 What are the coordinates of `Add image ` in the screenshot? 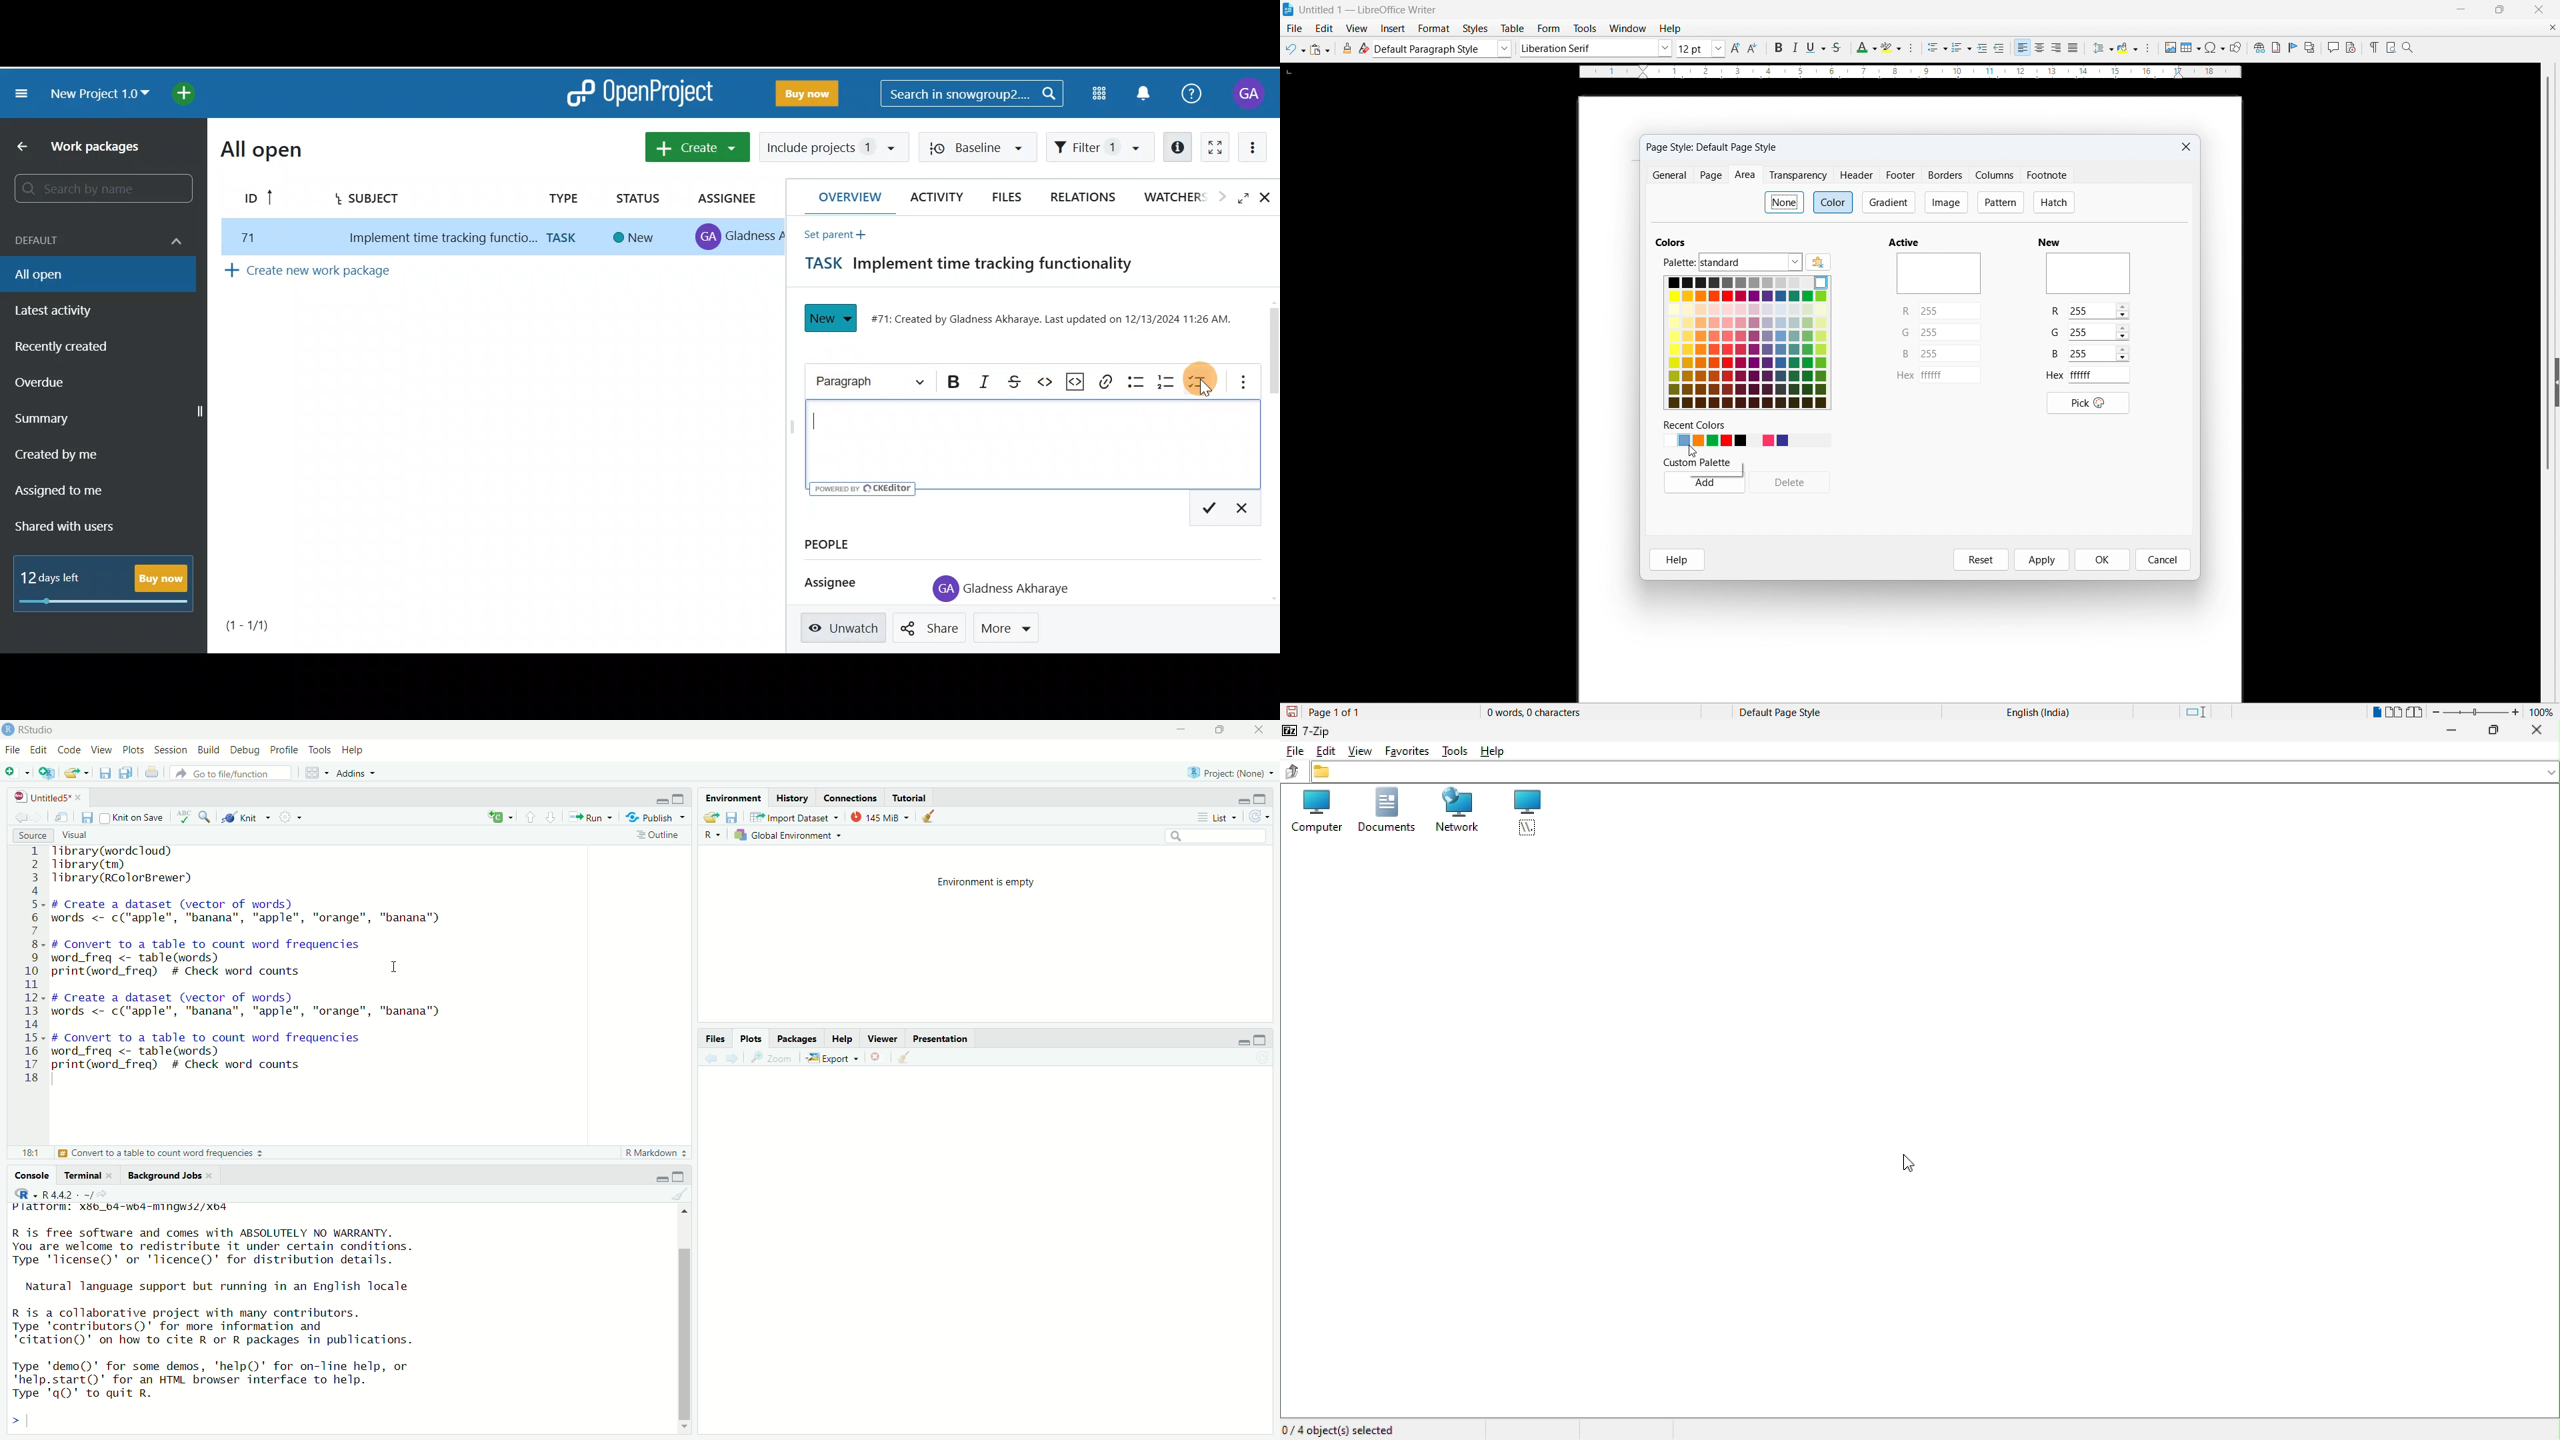 It's located at (2170, 47).